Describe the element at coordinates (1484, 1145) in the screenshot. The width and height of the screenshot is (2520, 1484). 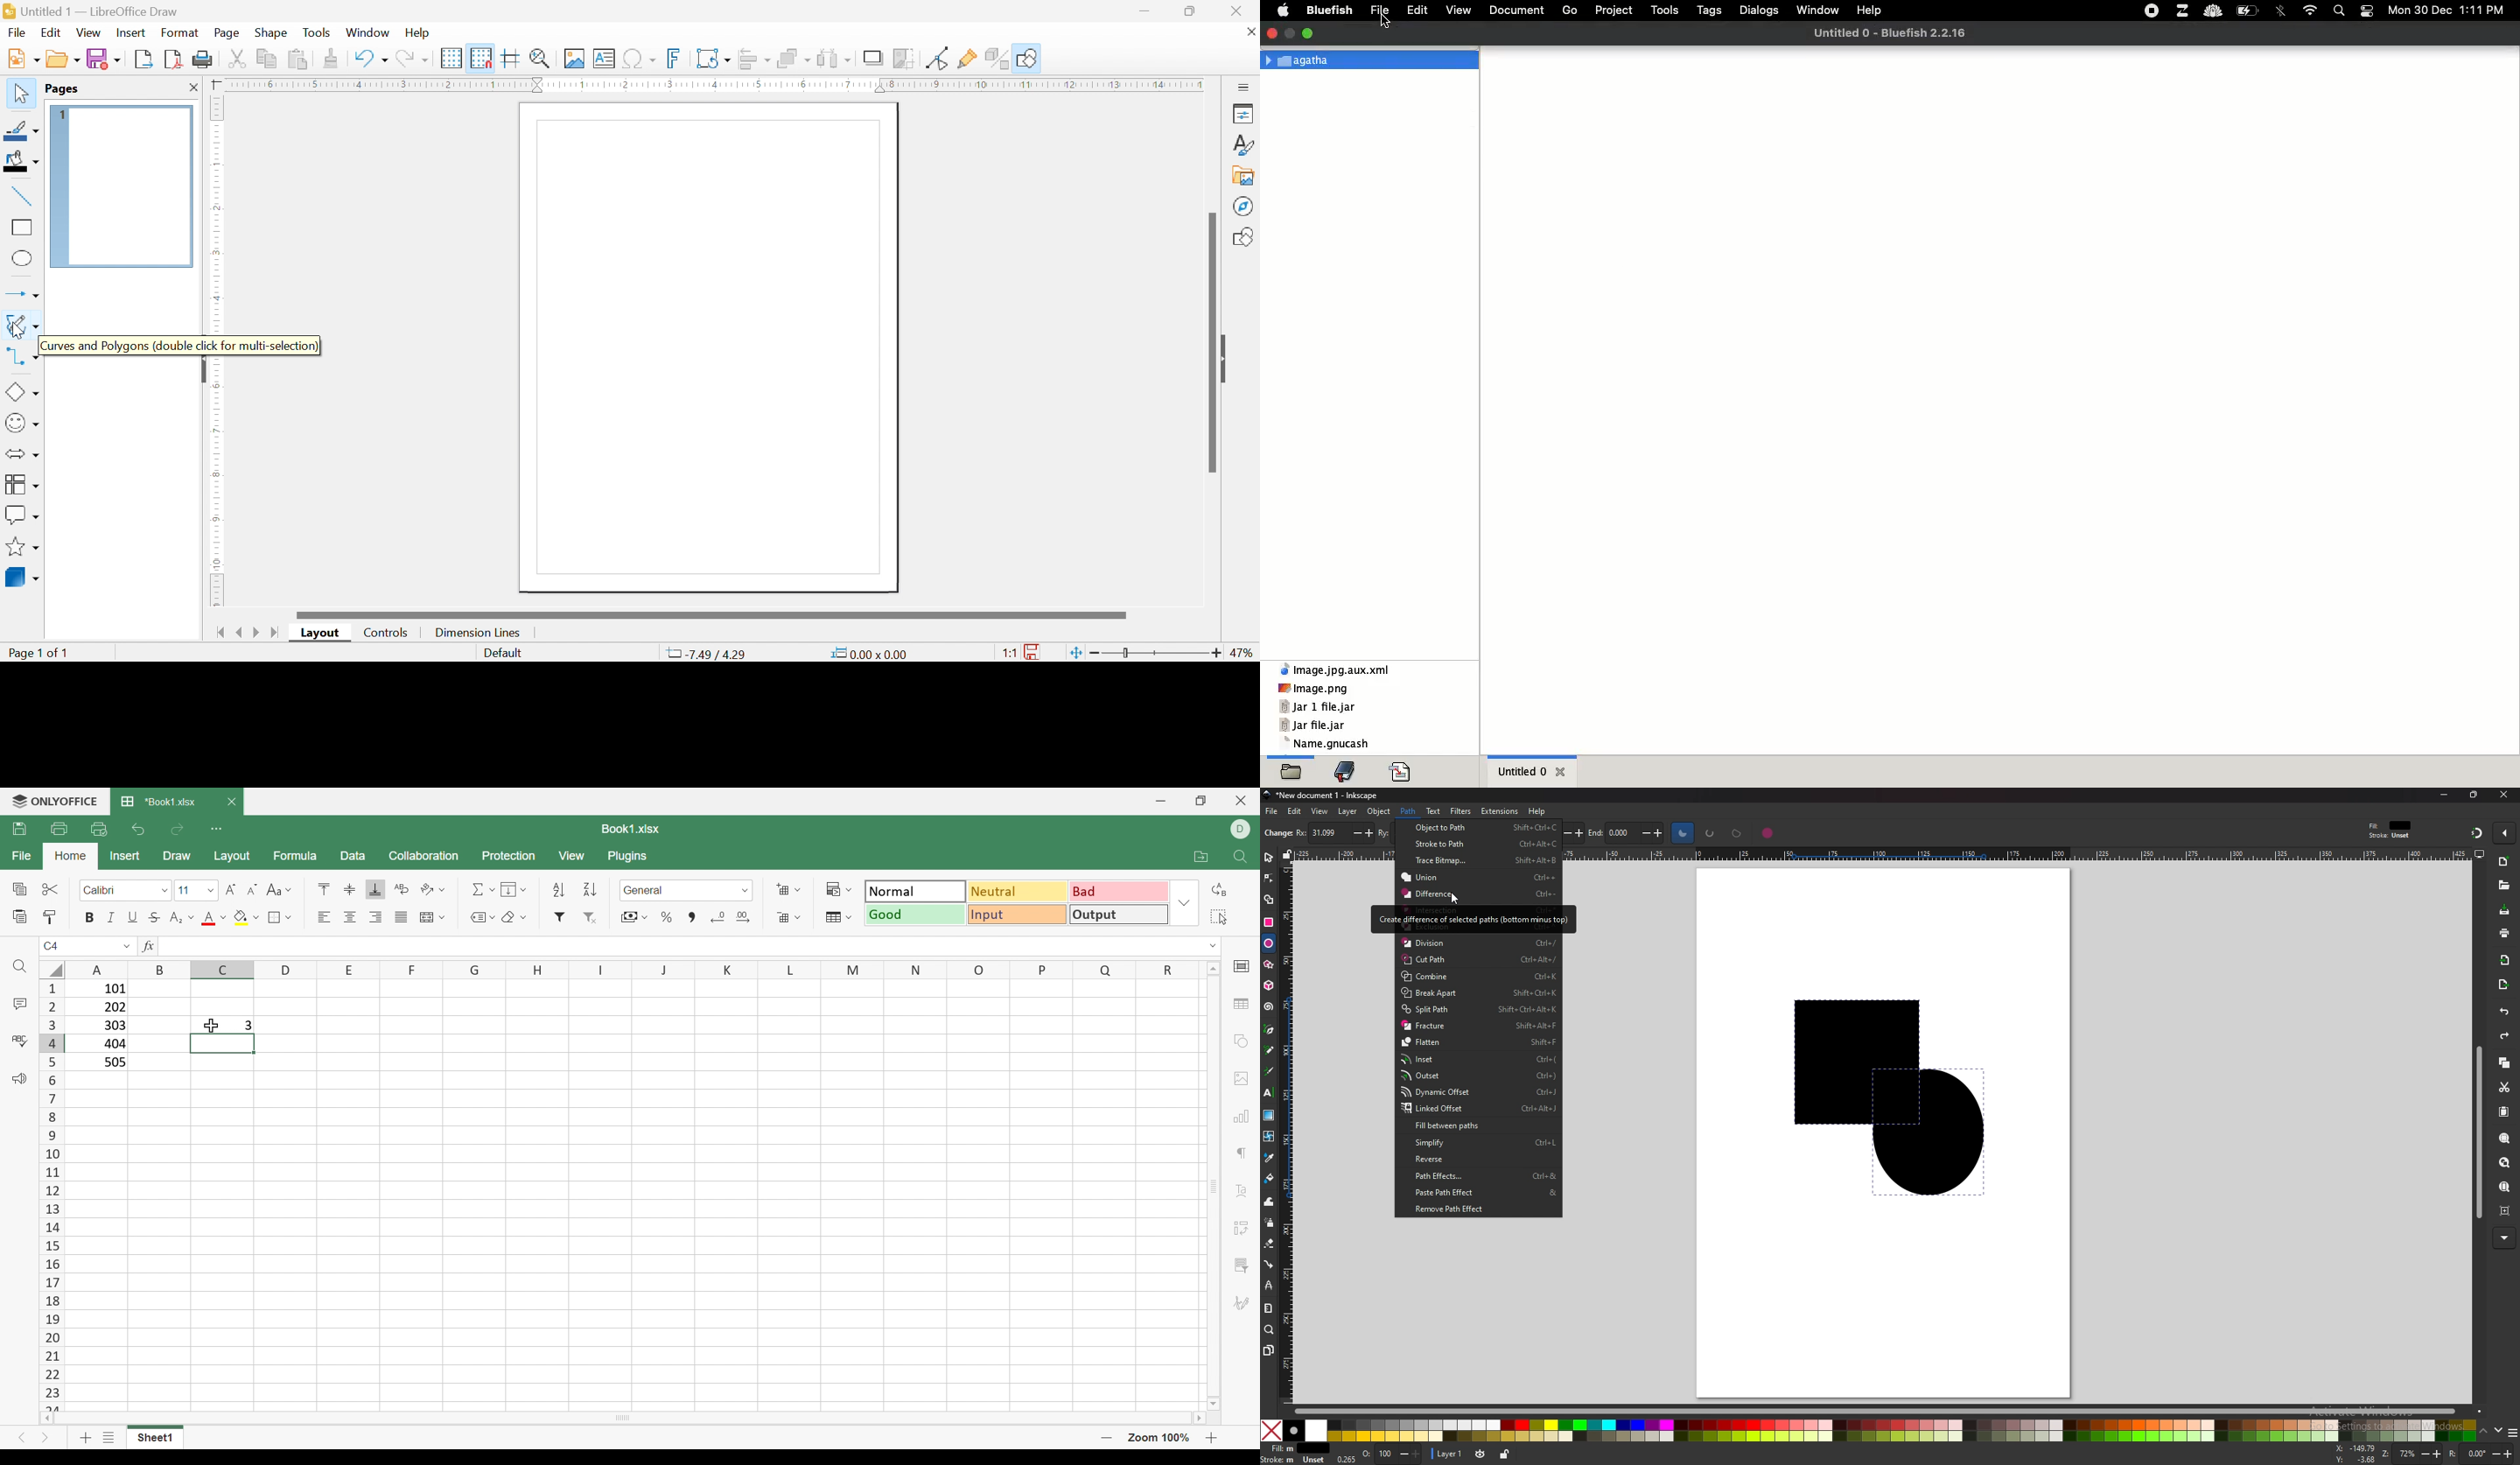
I see `Simplify` at that location.